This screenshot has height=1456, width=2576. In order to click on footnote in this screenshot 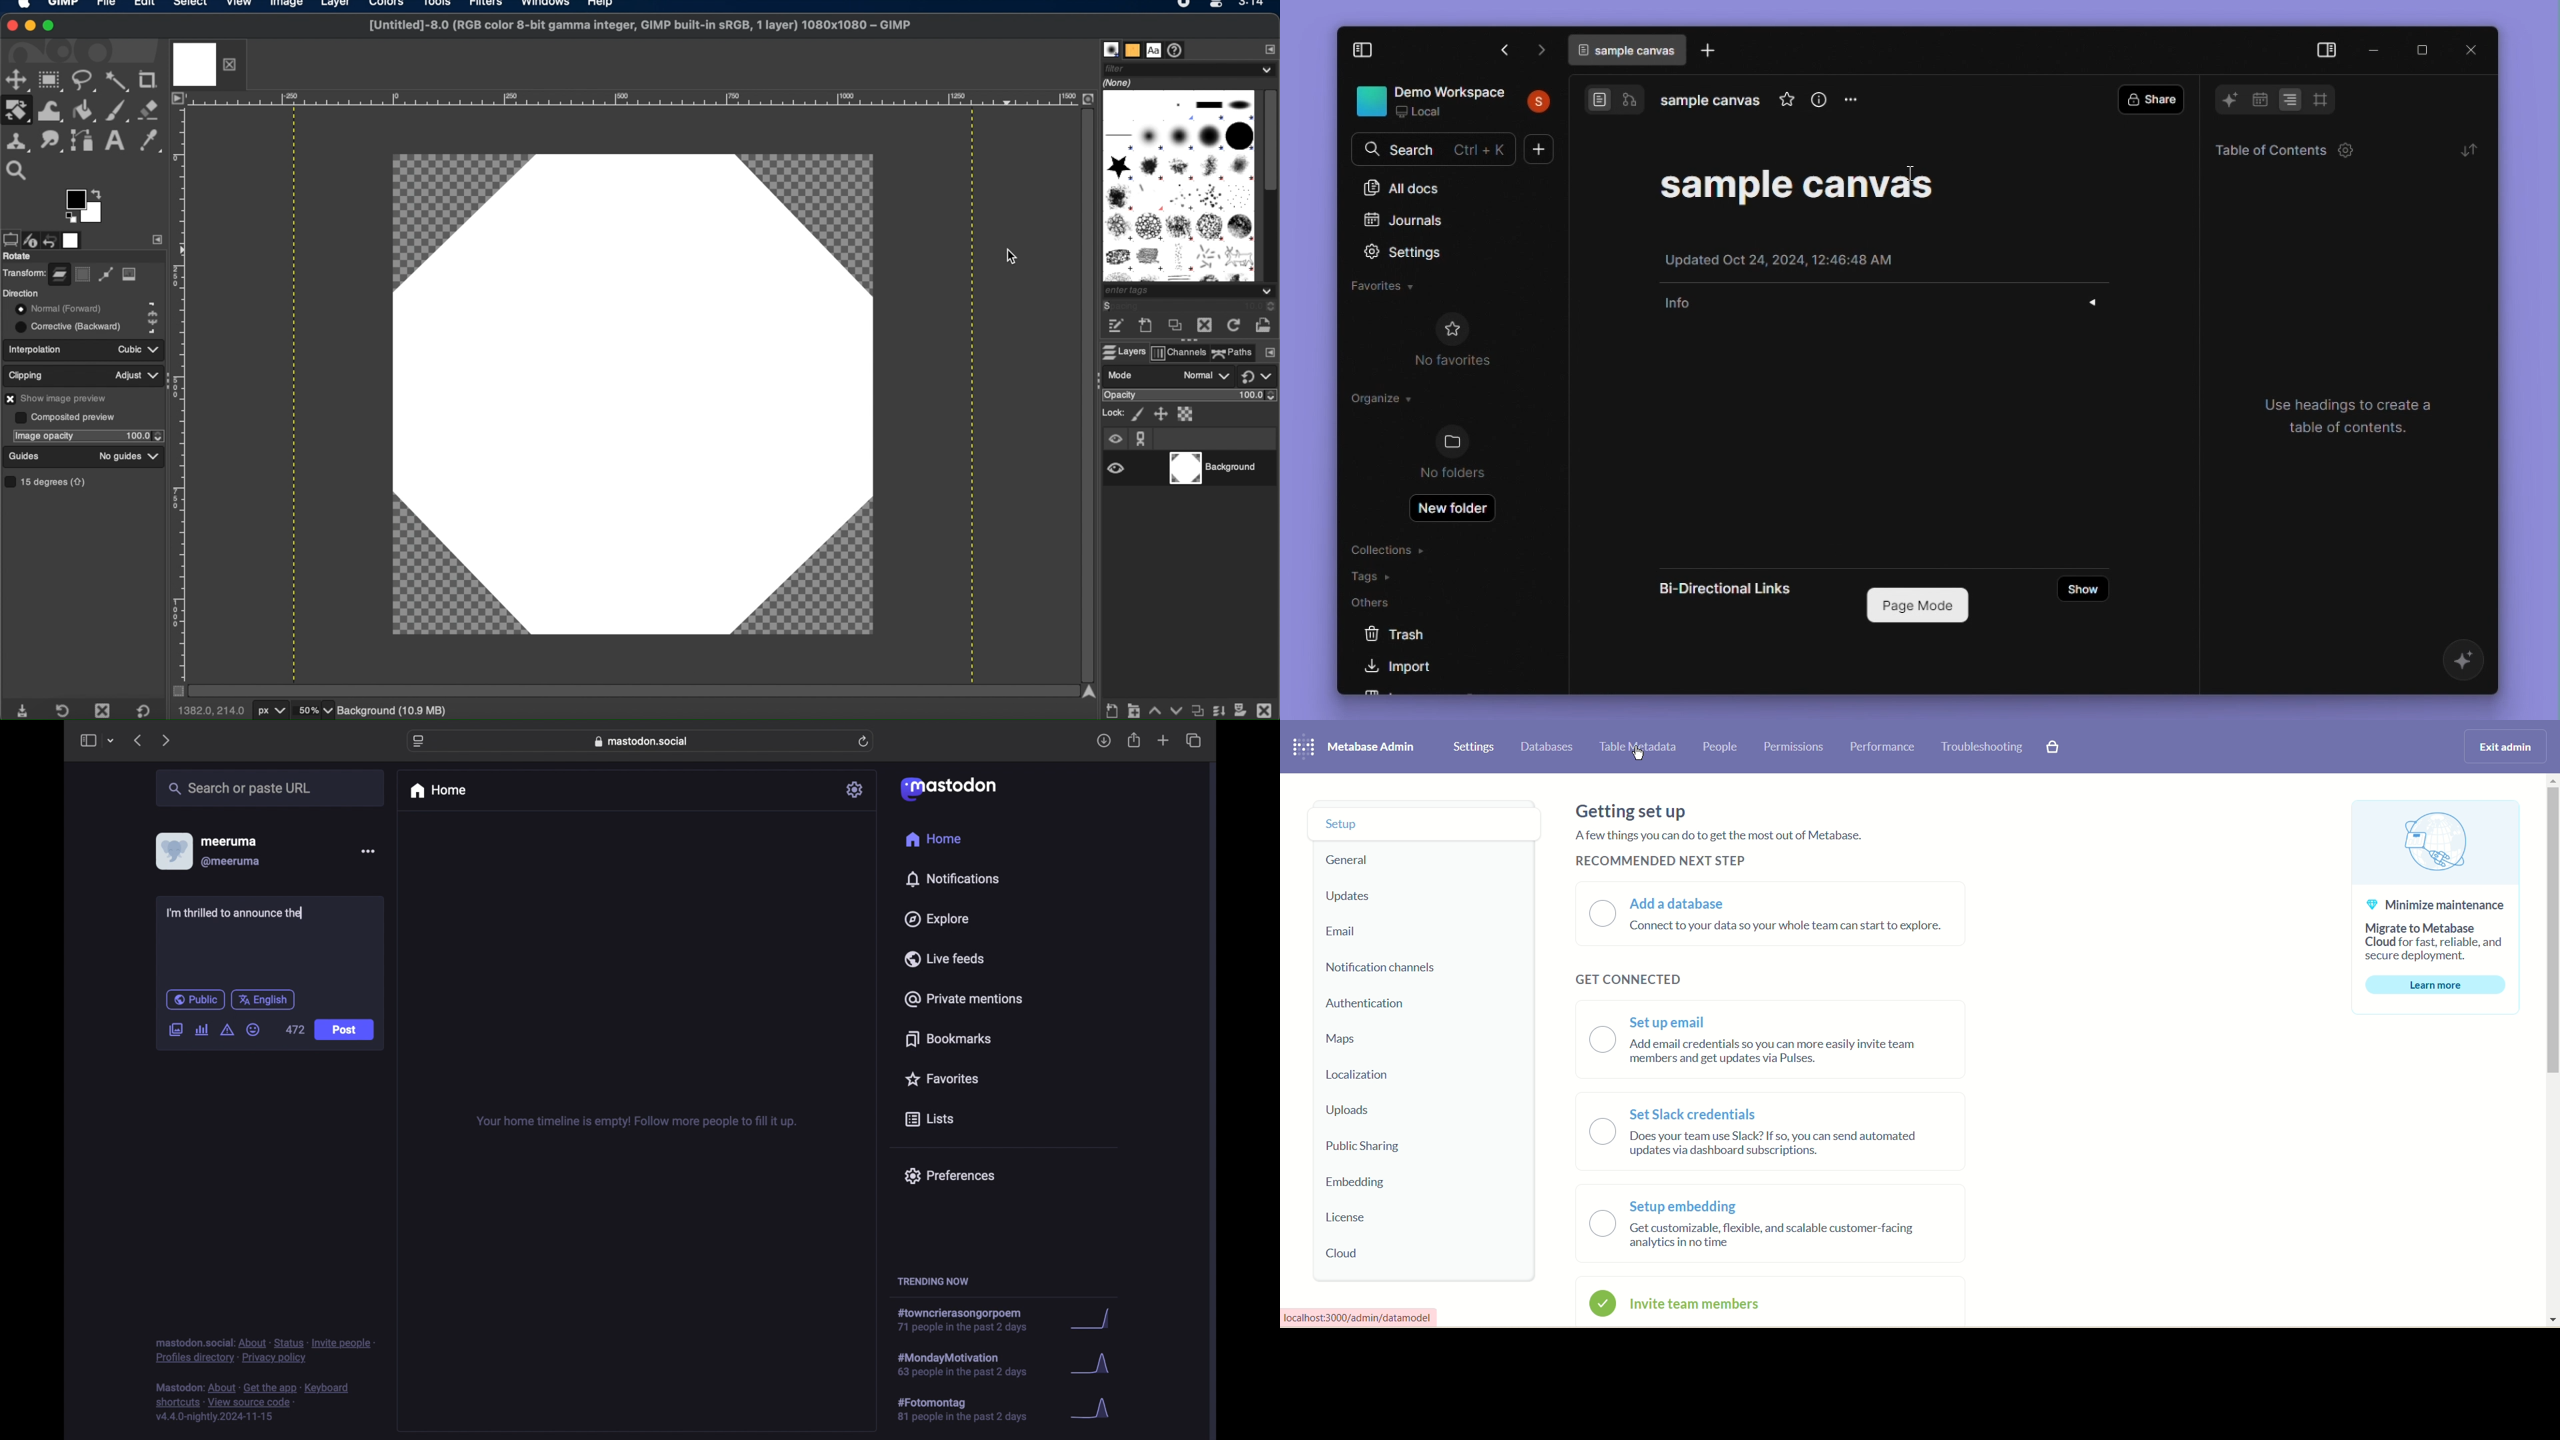, I will do `click(253, 1403)`.